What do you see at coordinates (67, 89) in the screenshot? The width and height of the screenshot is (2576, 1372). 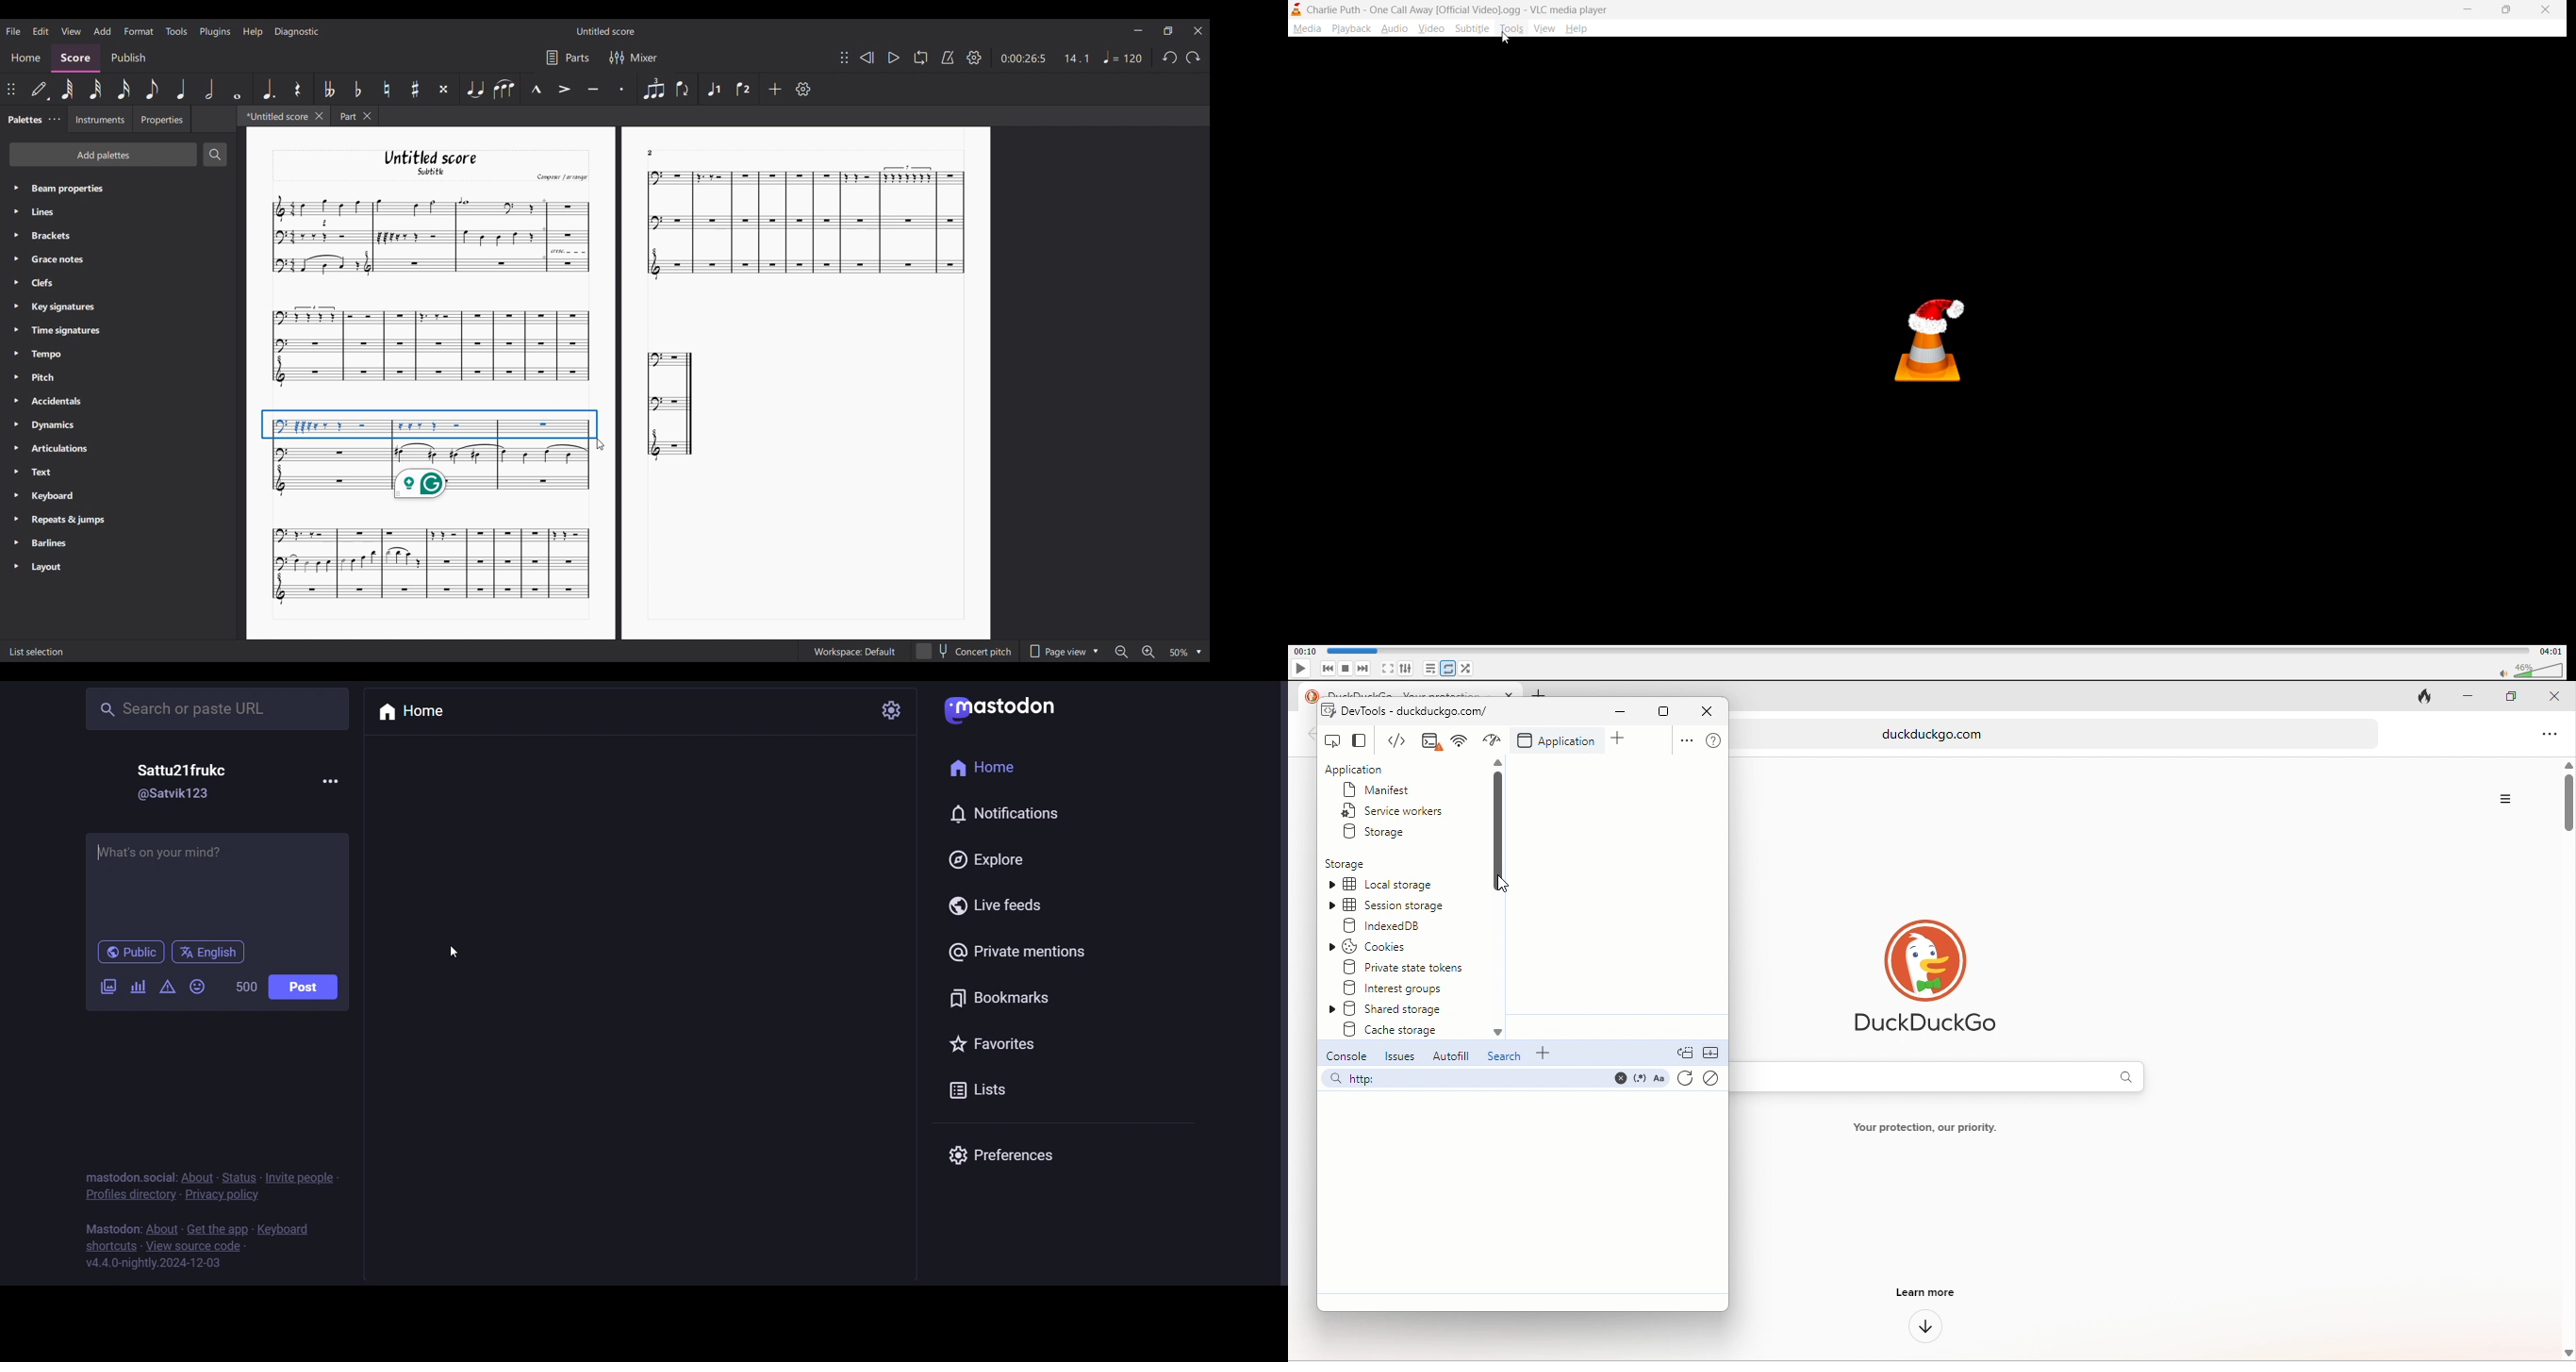 I see `64th note` at bounding box center [67, 89].